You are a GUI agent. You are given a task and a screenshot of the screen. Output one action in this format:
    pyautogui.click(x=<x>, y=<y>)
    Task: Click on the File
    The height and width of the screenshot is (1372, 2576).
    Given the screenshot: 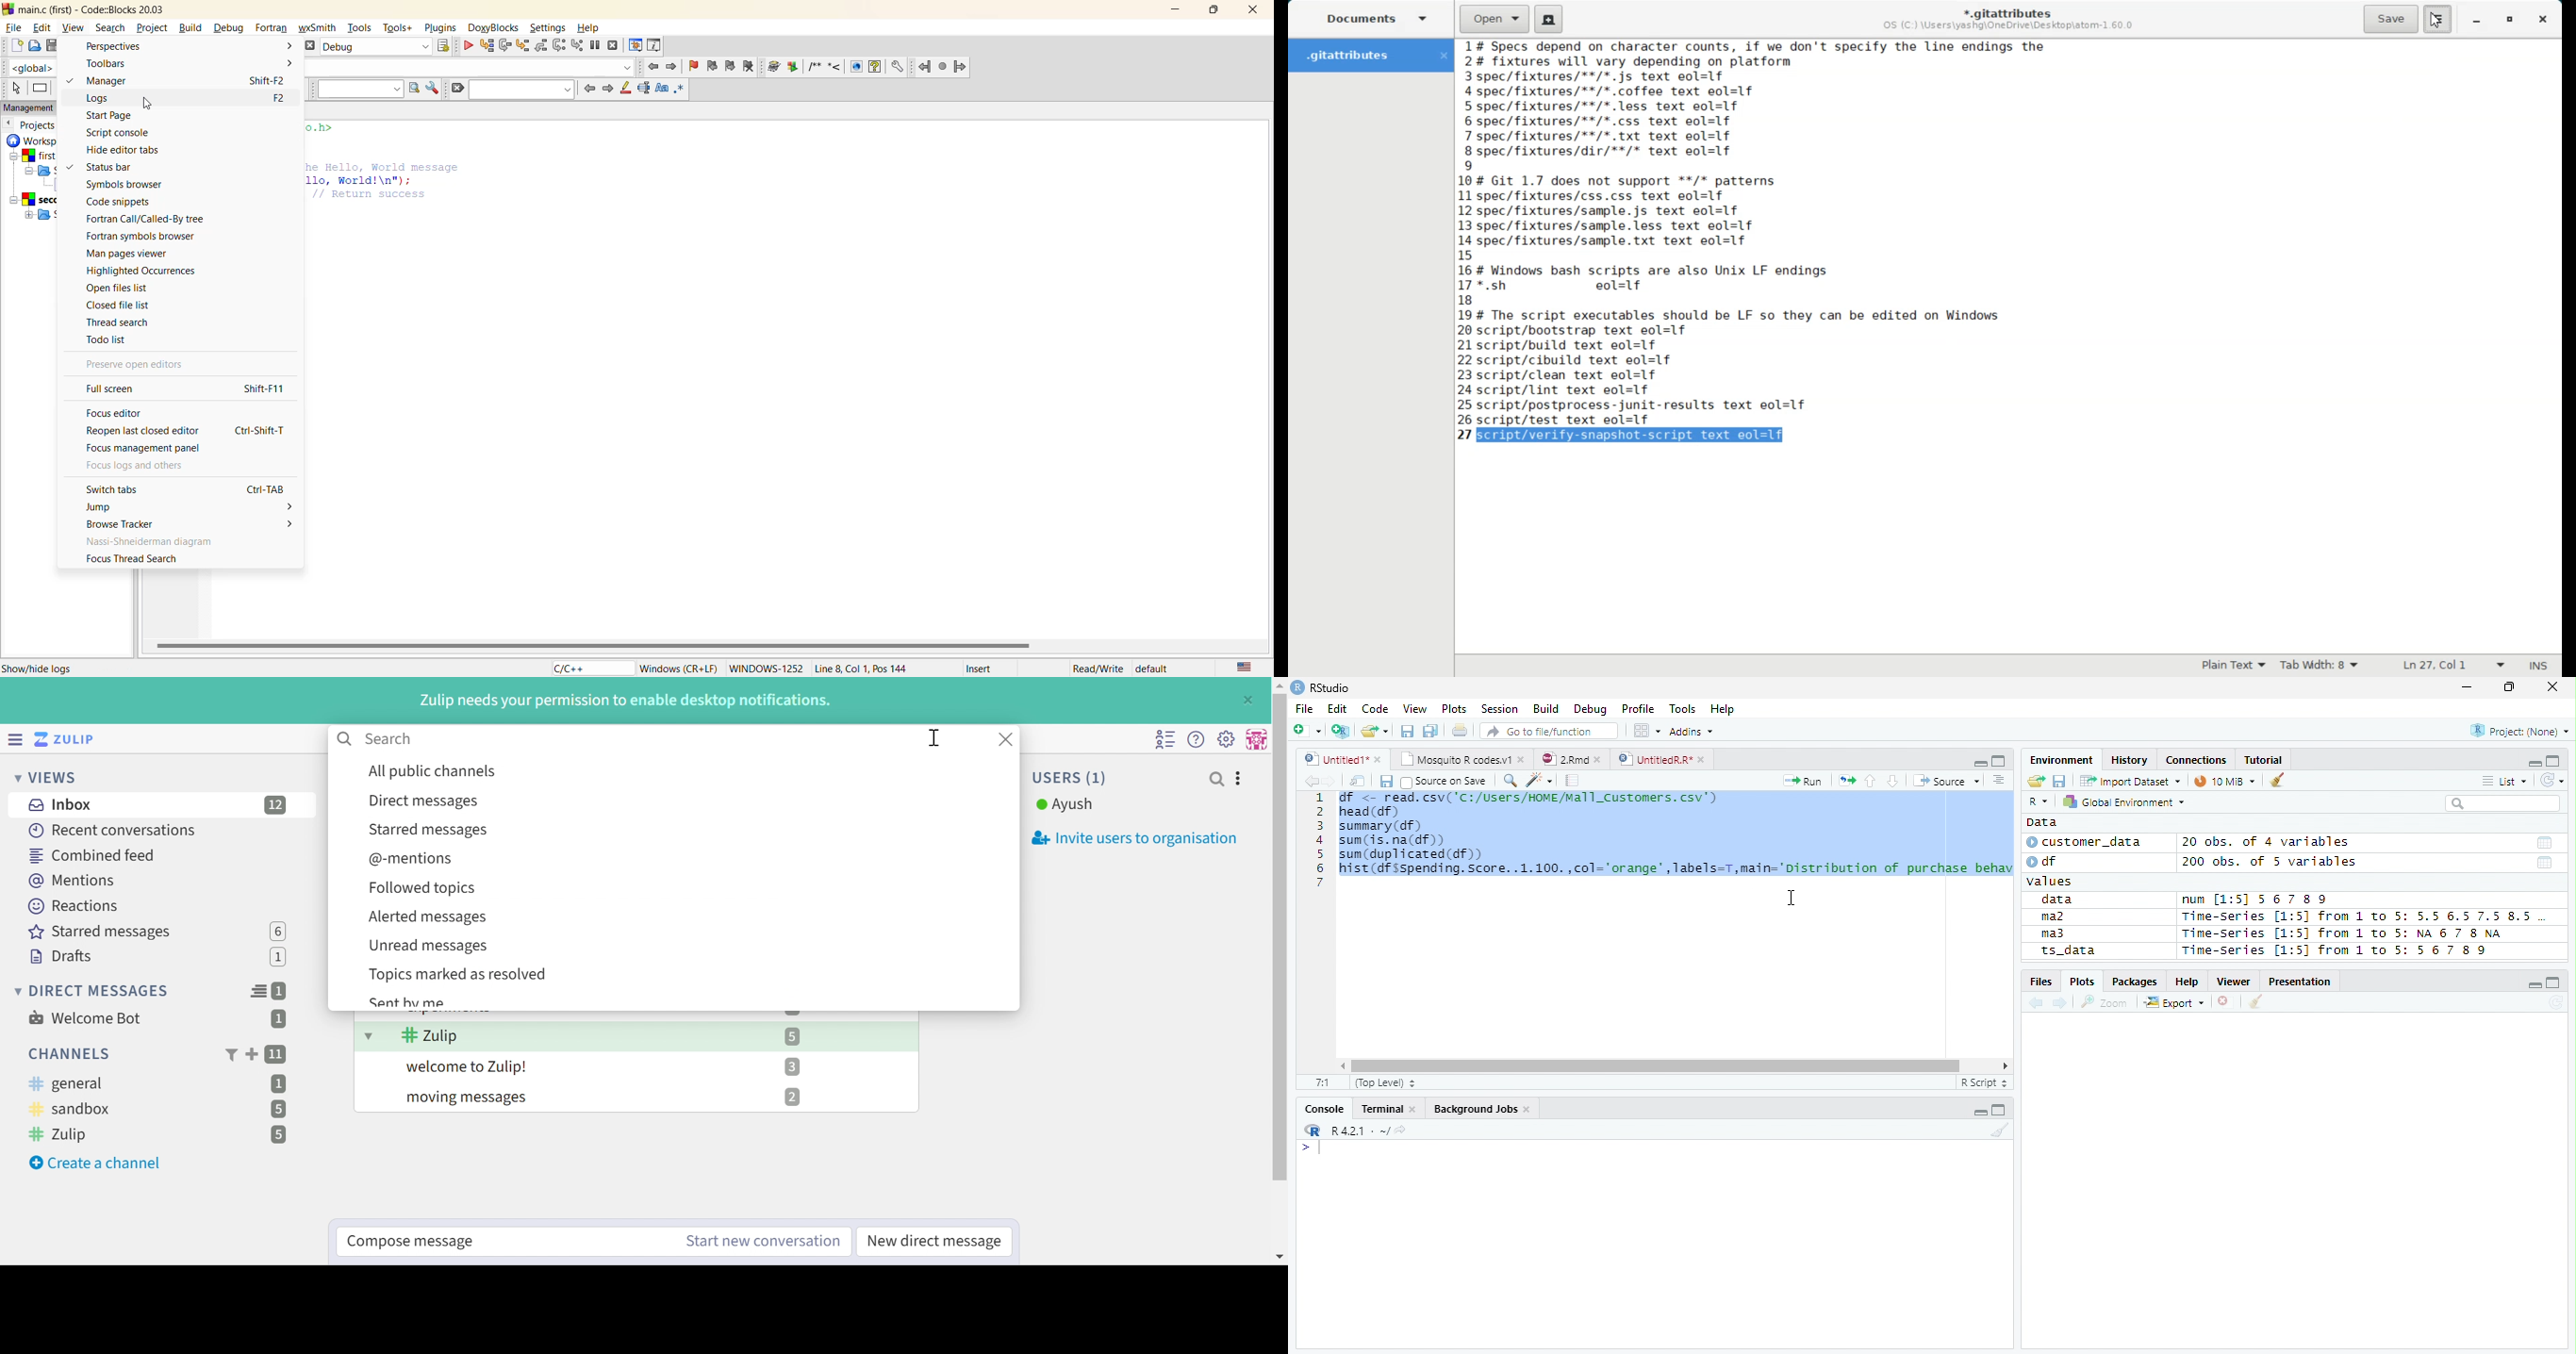 What is the action you would take?
    pyautogui.click(x=1303, y=708)
    